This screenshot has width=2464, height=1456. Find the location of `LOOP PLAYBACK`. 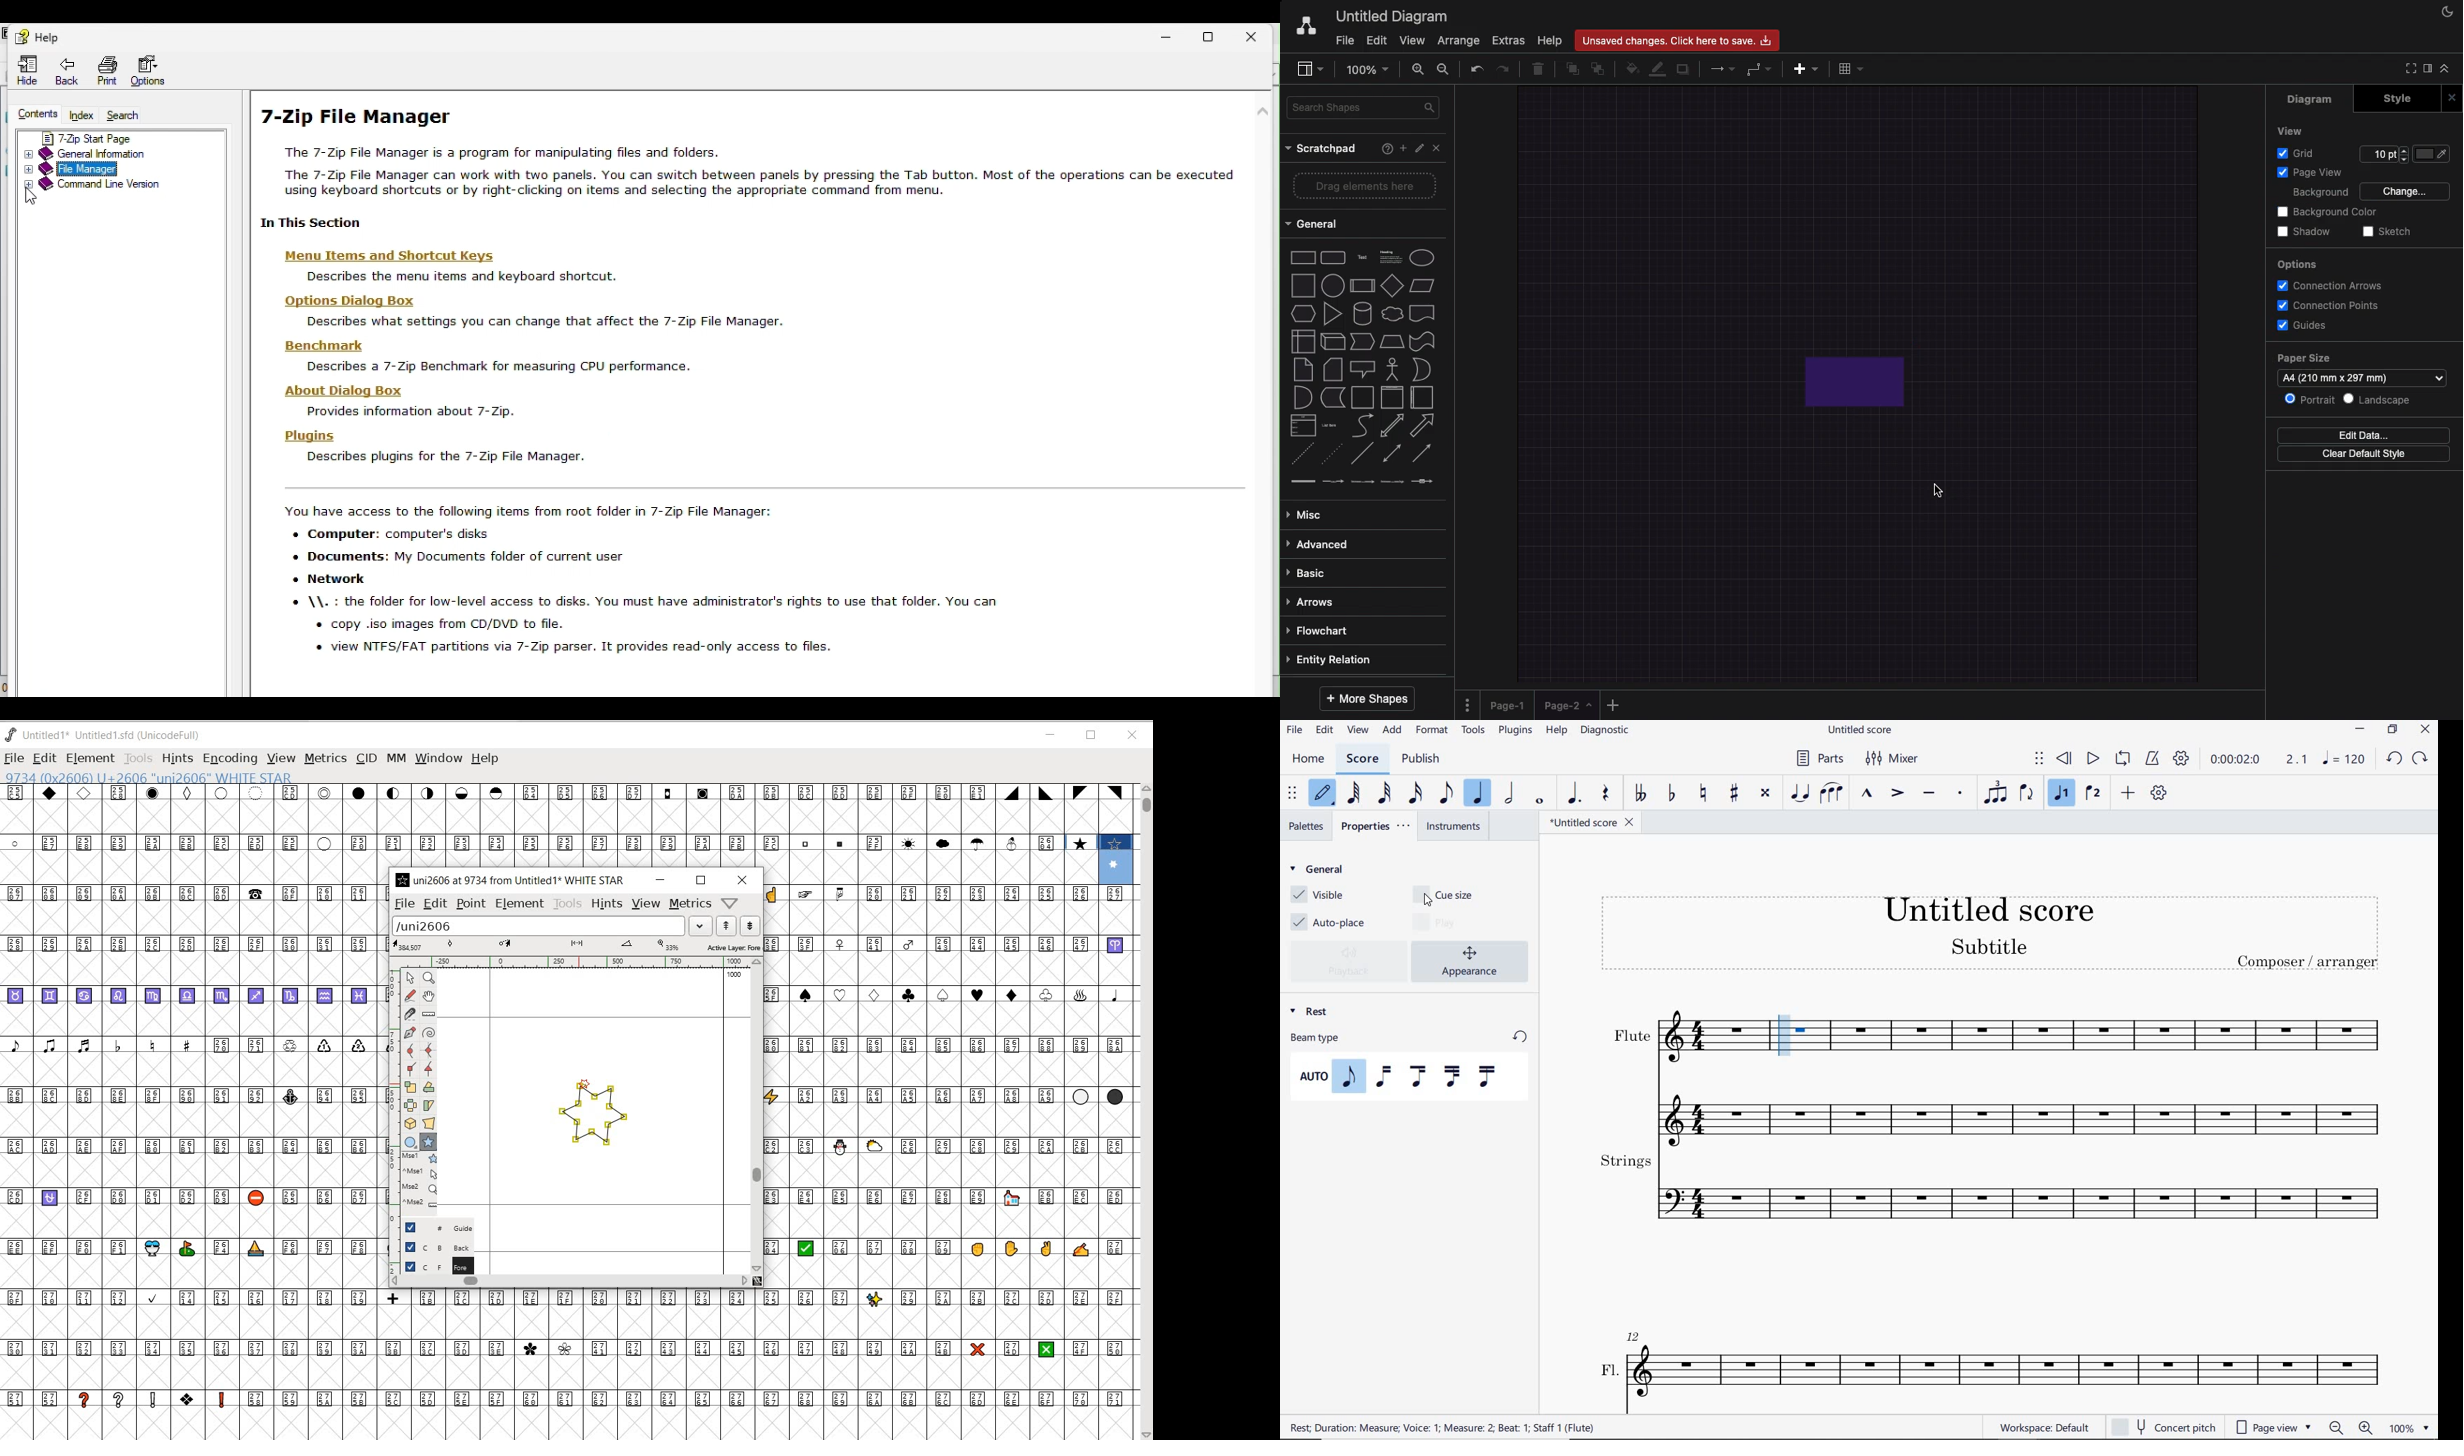

LOOP PLAYBACK is located at coordinates (2126, 760).